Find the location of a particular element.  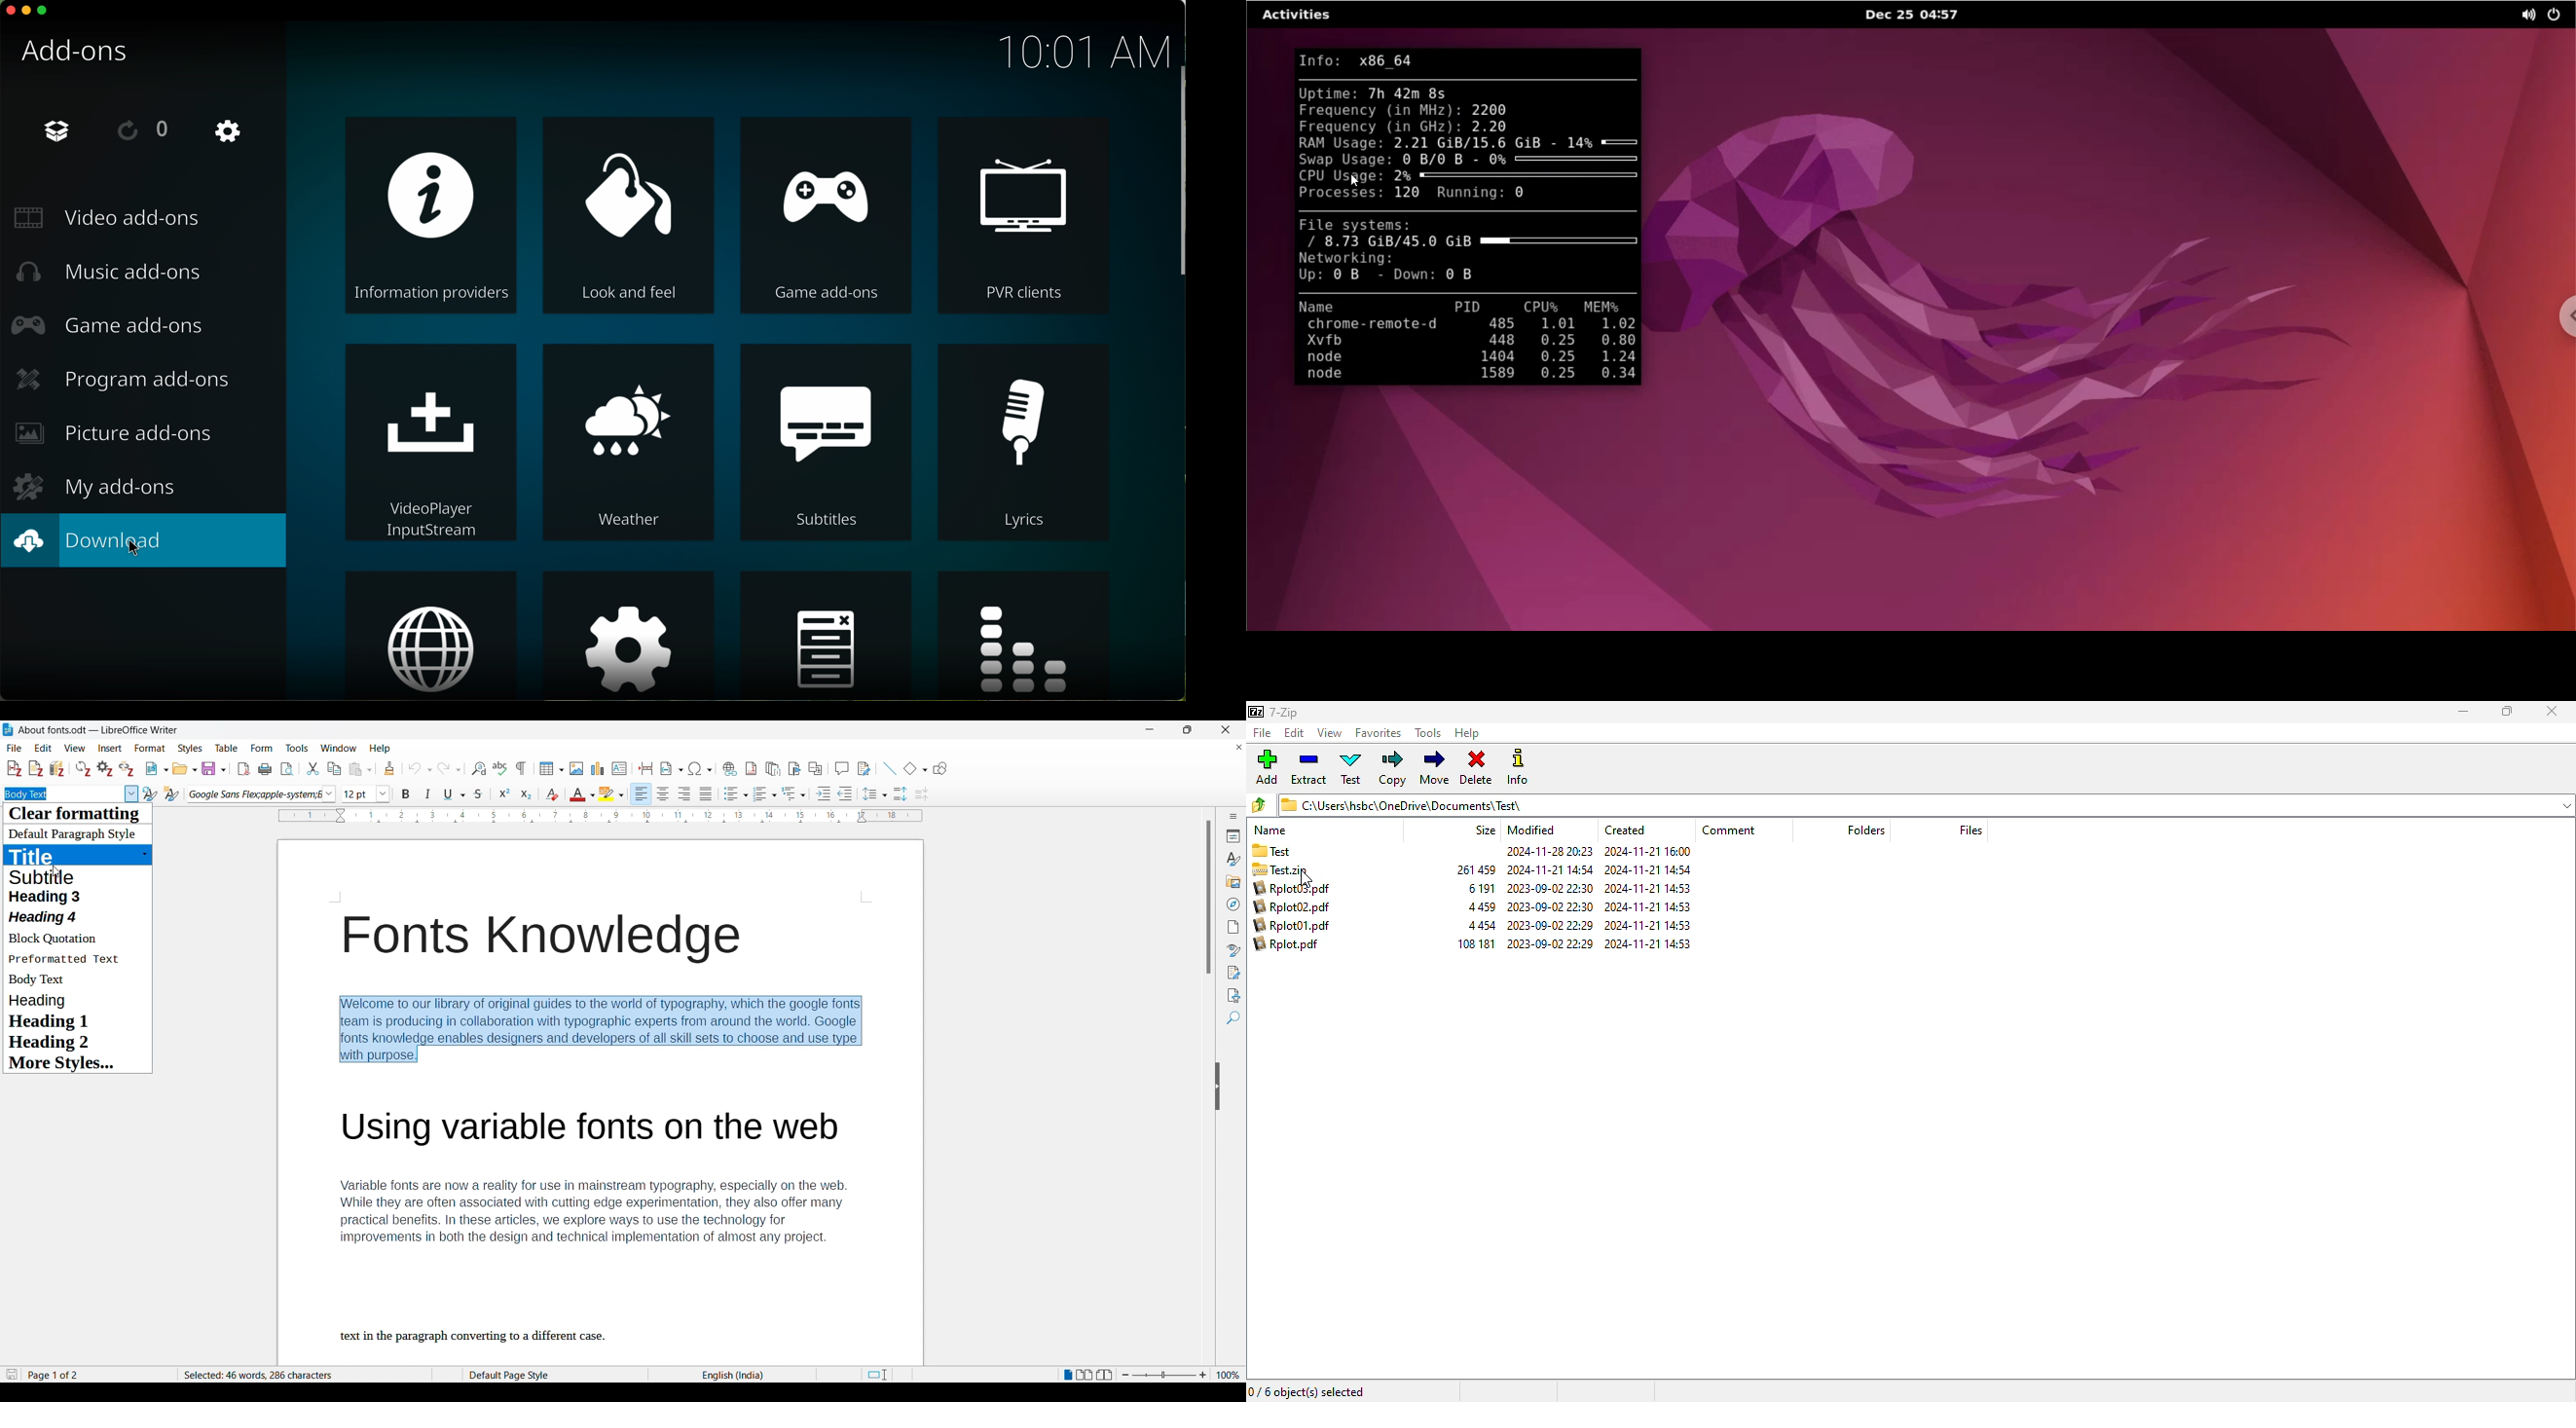

click on download is located at coordinates (145, 541).